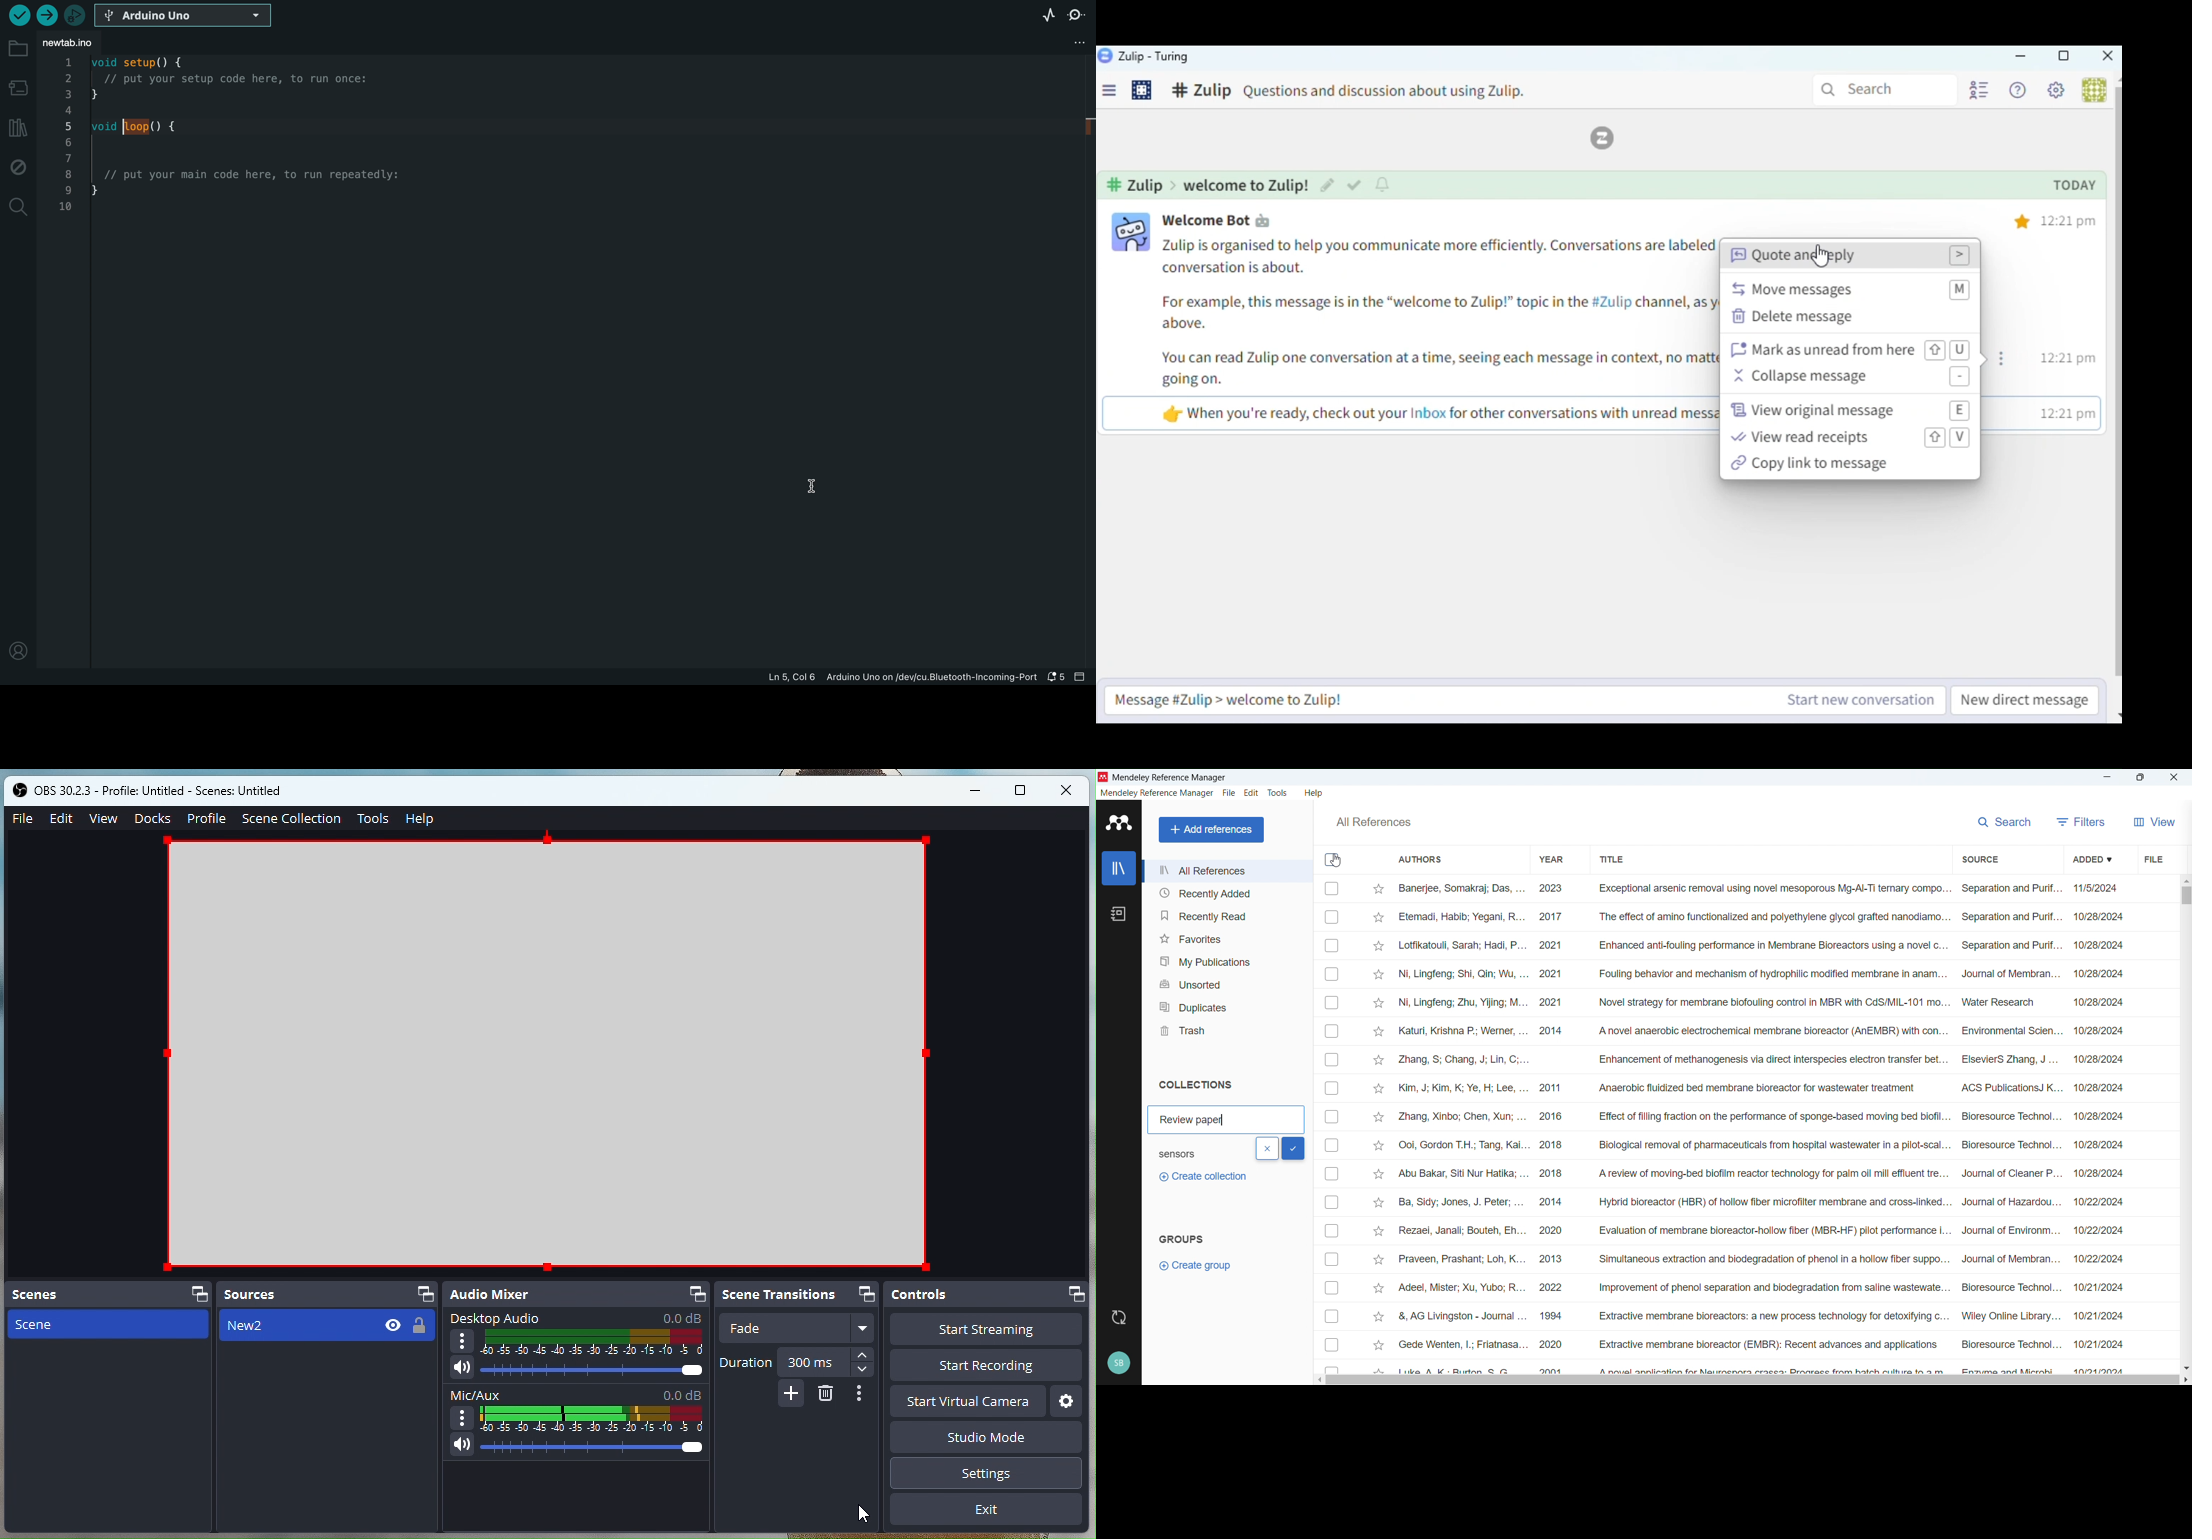  Describe the element at coordinates (1336, 861) in the screenshot. I see `Cursor` at that location.